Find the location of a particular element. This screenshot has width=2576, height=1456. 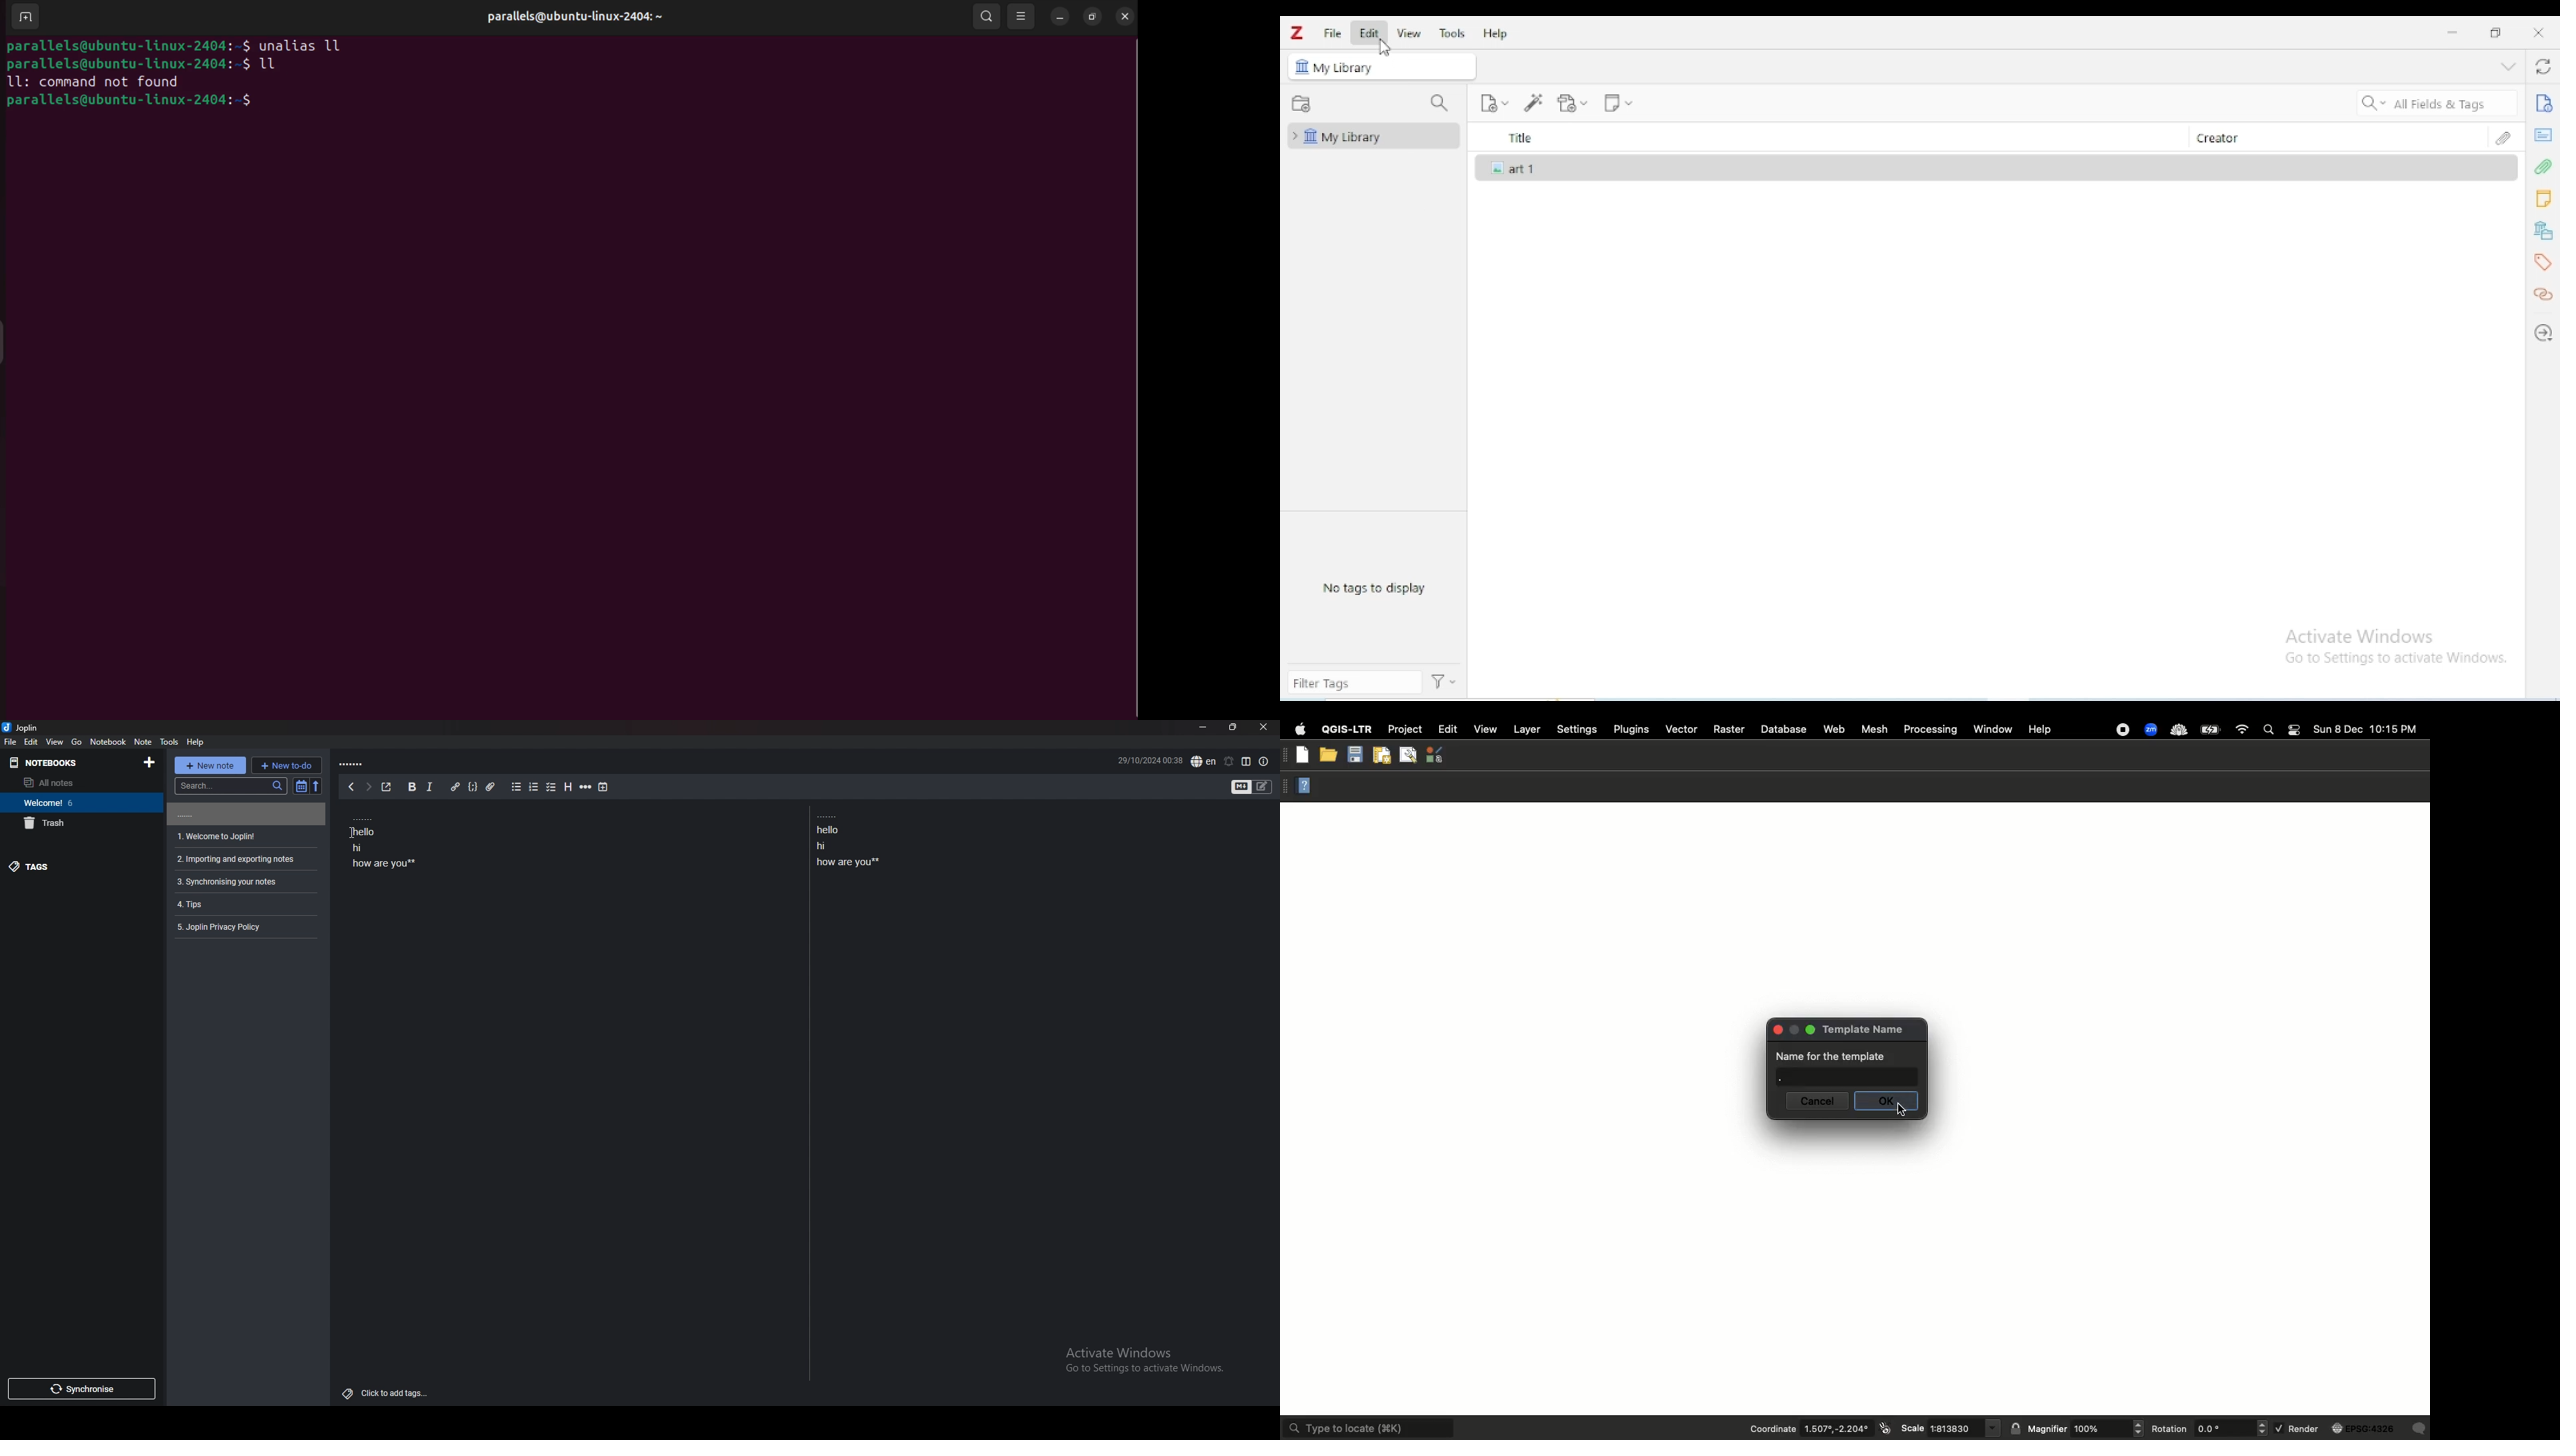

reverse sort order is located at coordinates (317, 786).